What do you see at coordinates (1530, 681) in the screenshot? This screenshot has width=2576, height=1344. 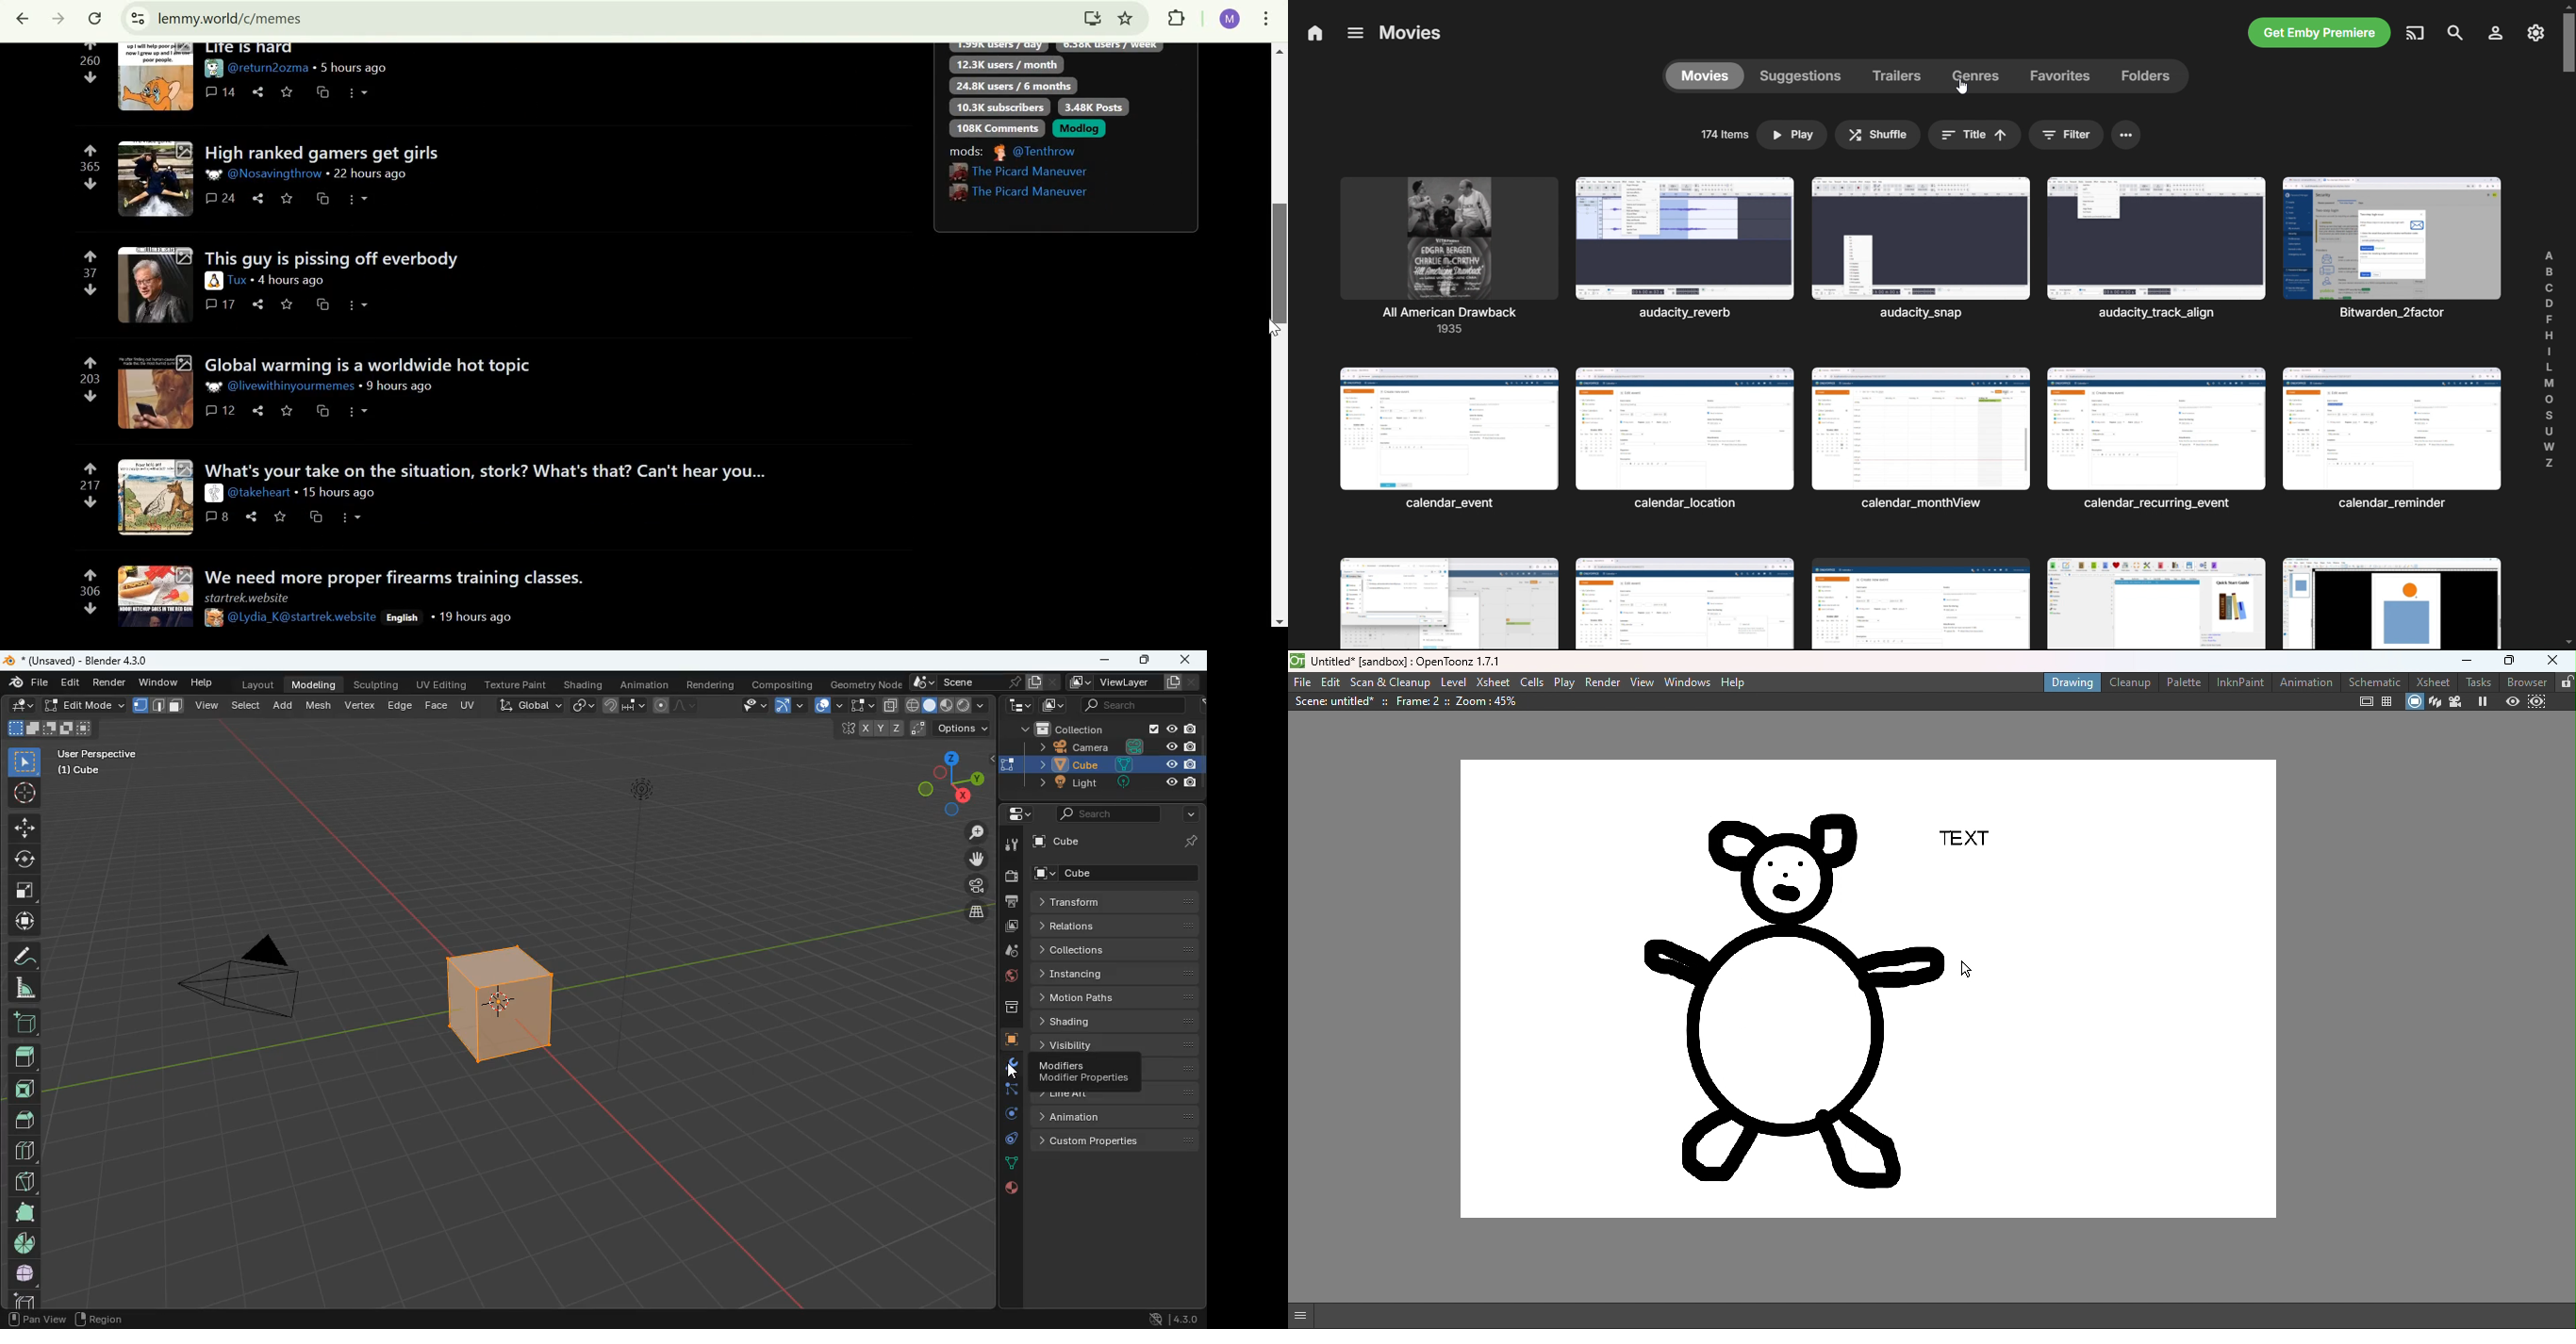 I see `Cells` at bounding box center [1530, 681].